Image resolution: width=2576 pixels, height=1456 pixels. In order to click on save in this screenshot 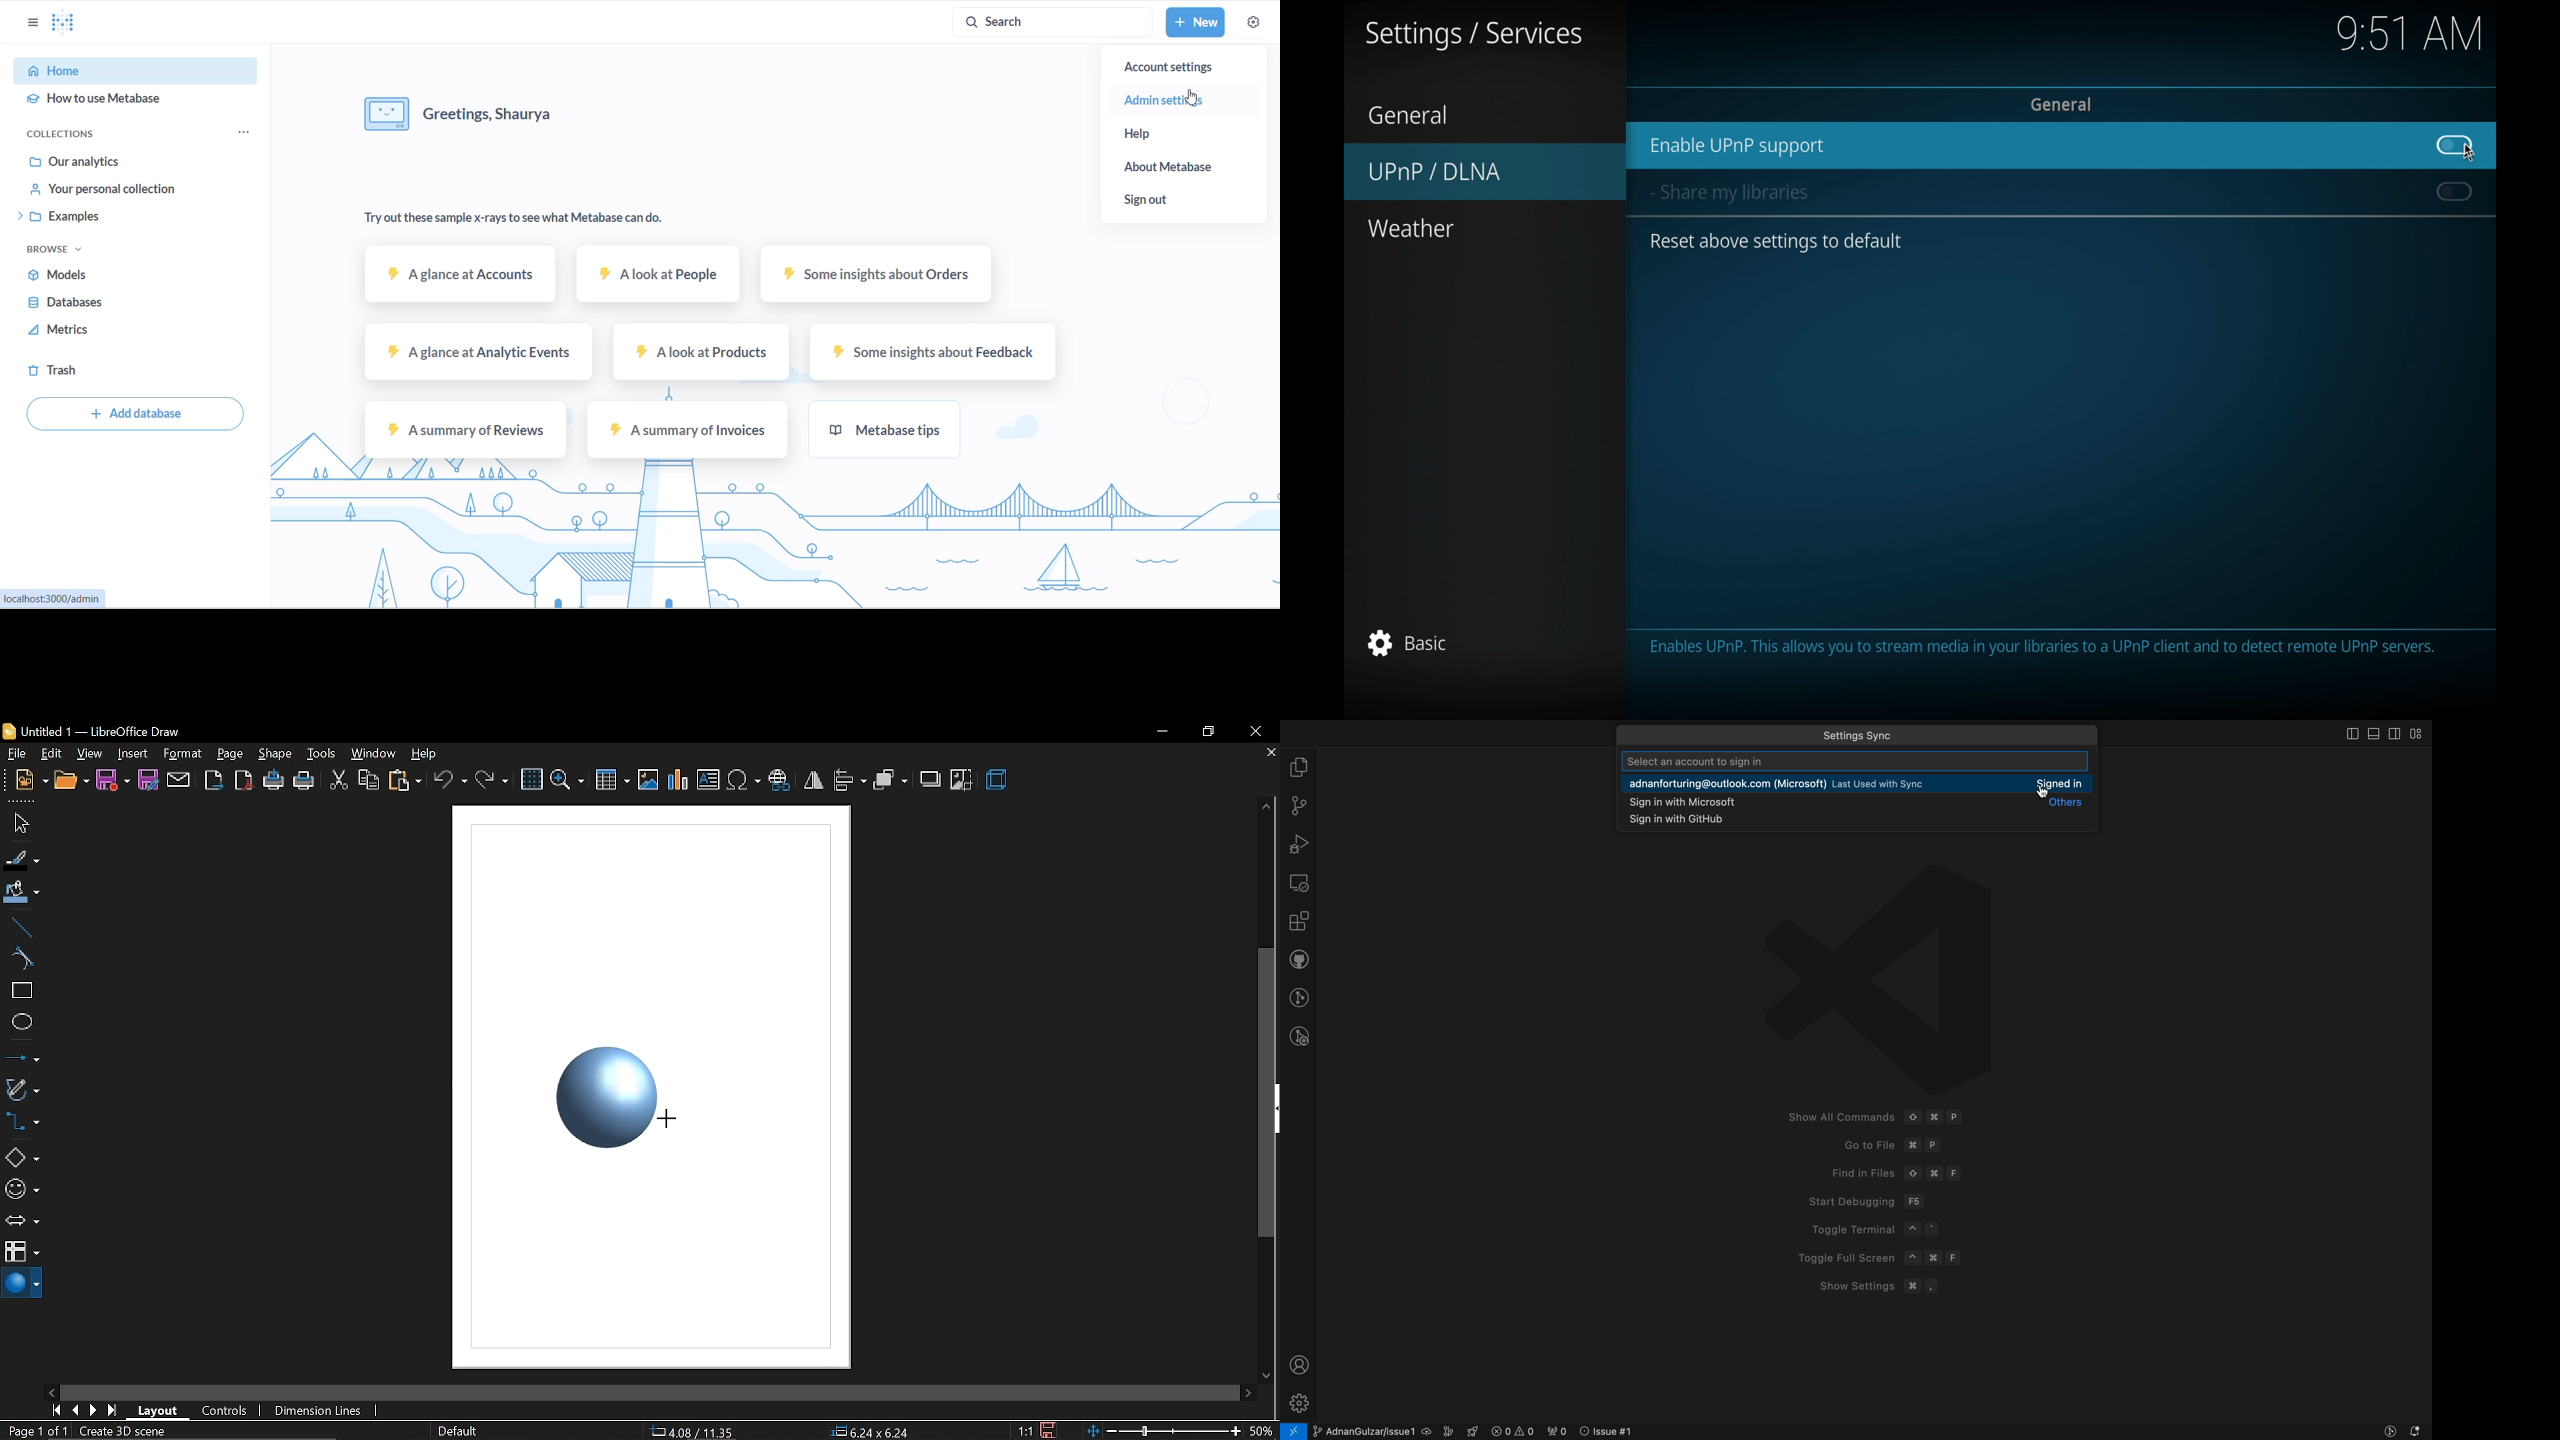, I will do `click(113, 781)`.